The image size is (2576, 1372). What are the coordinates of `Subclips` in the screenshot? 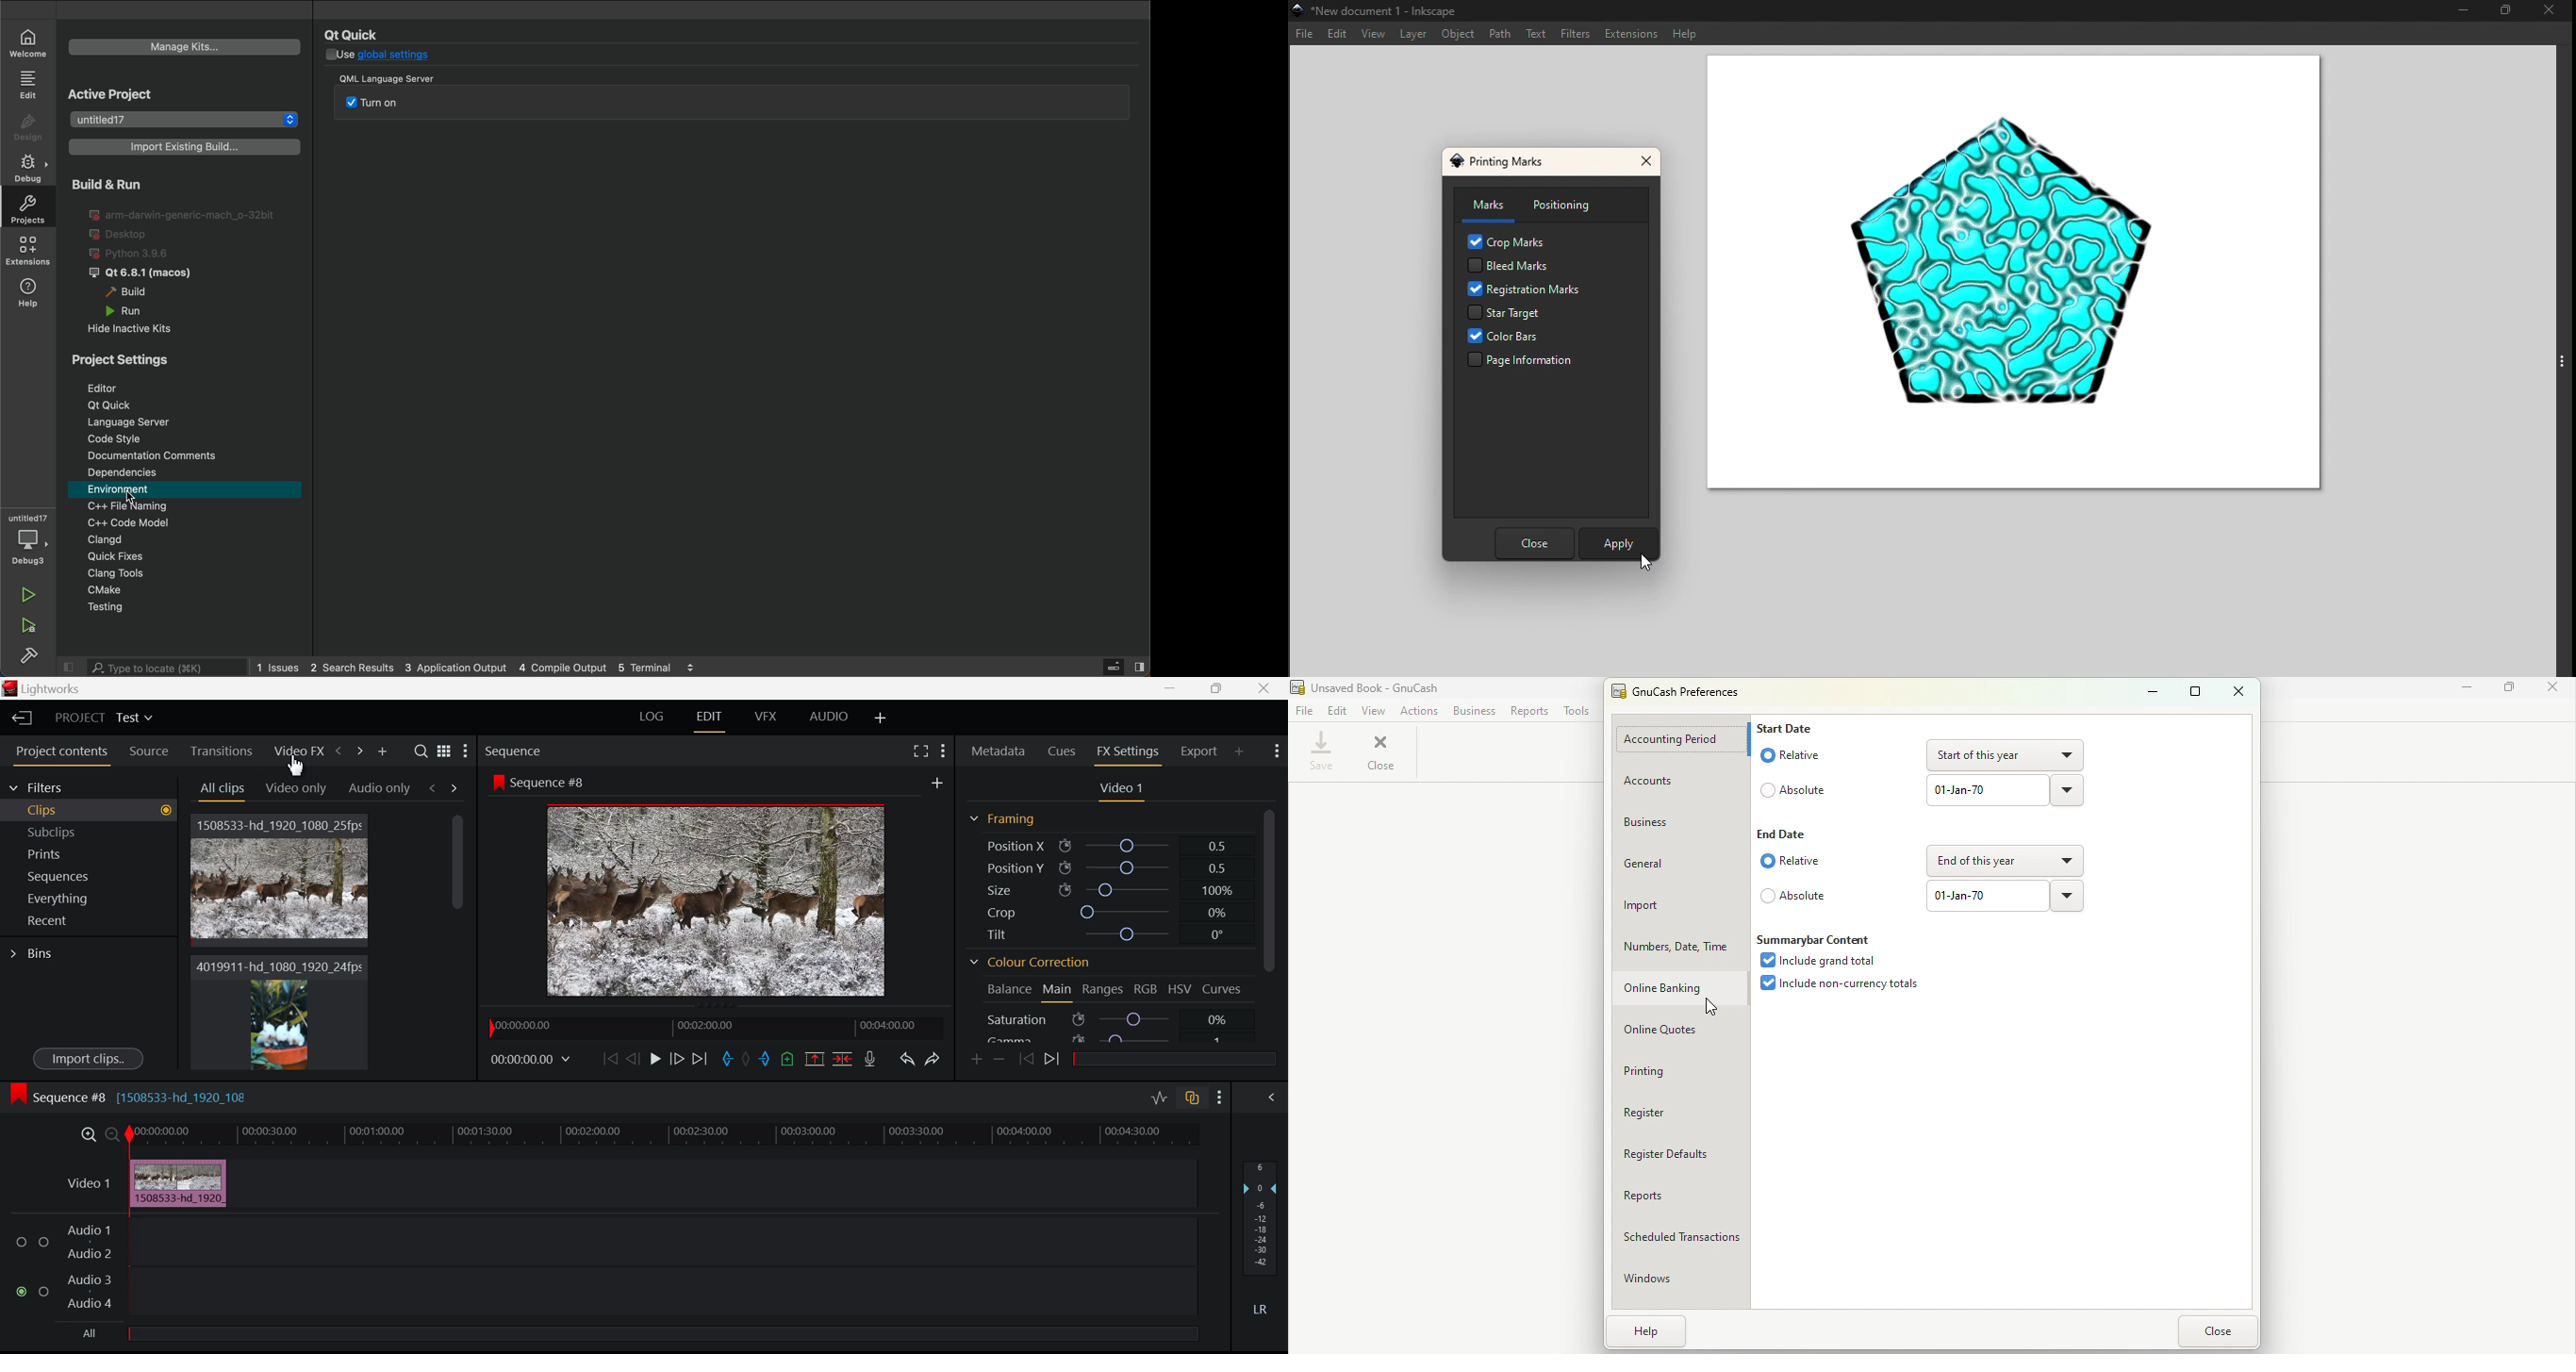 It's located at (87, 832).